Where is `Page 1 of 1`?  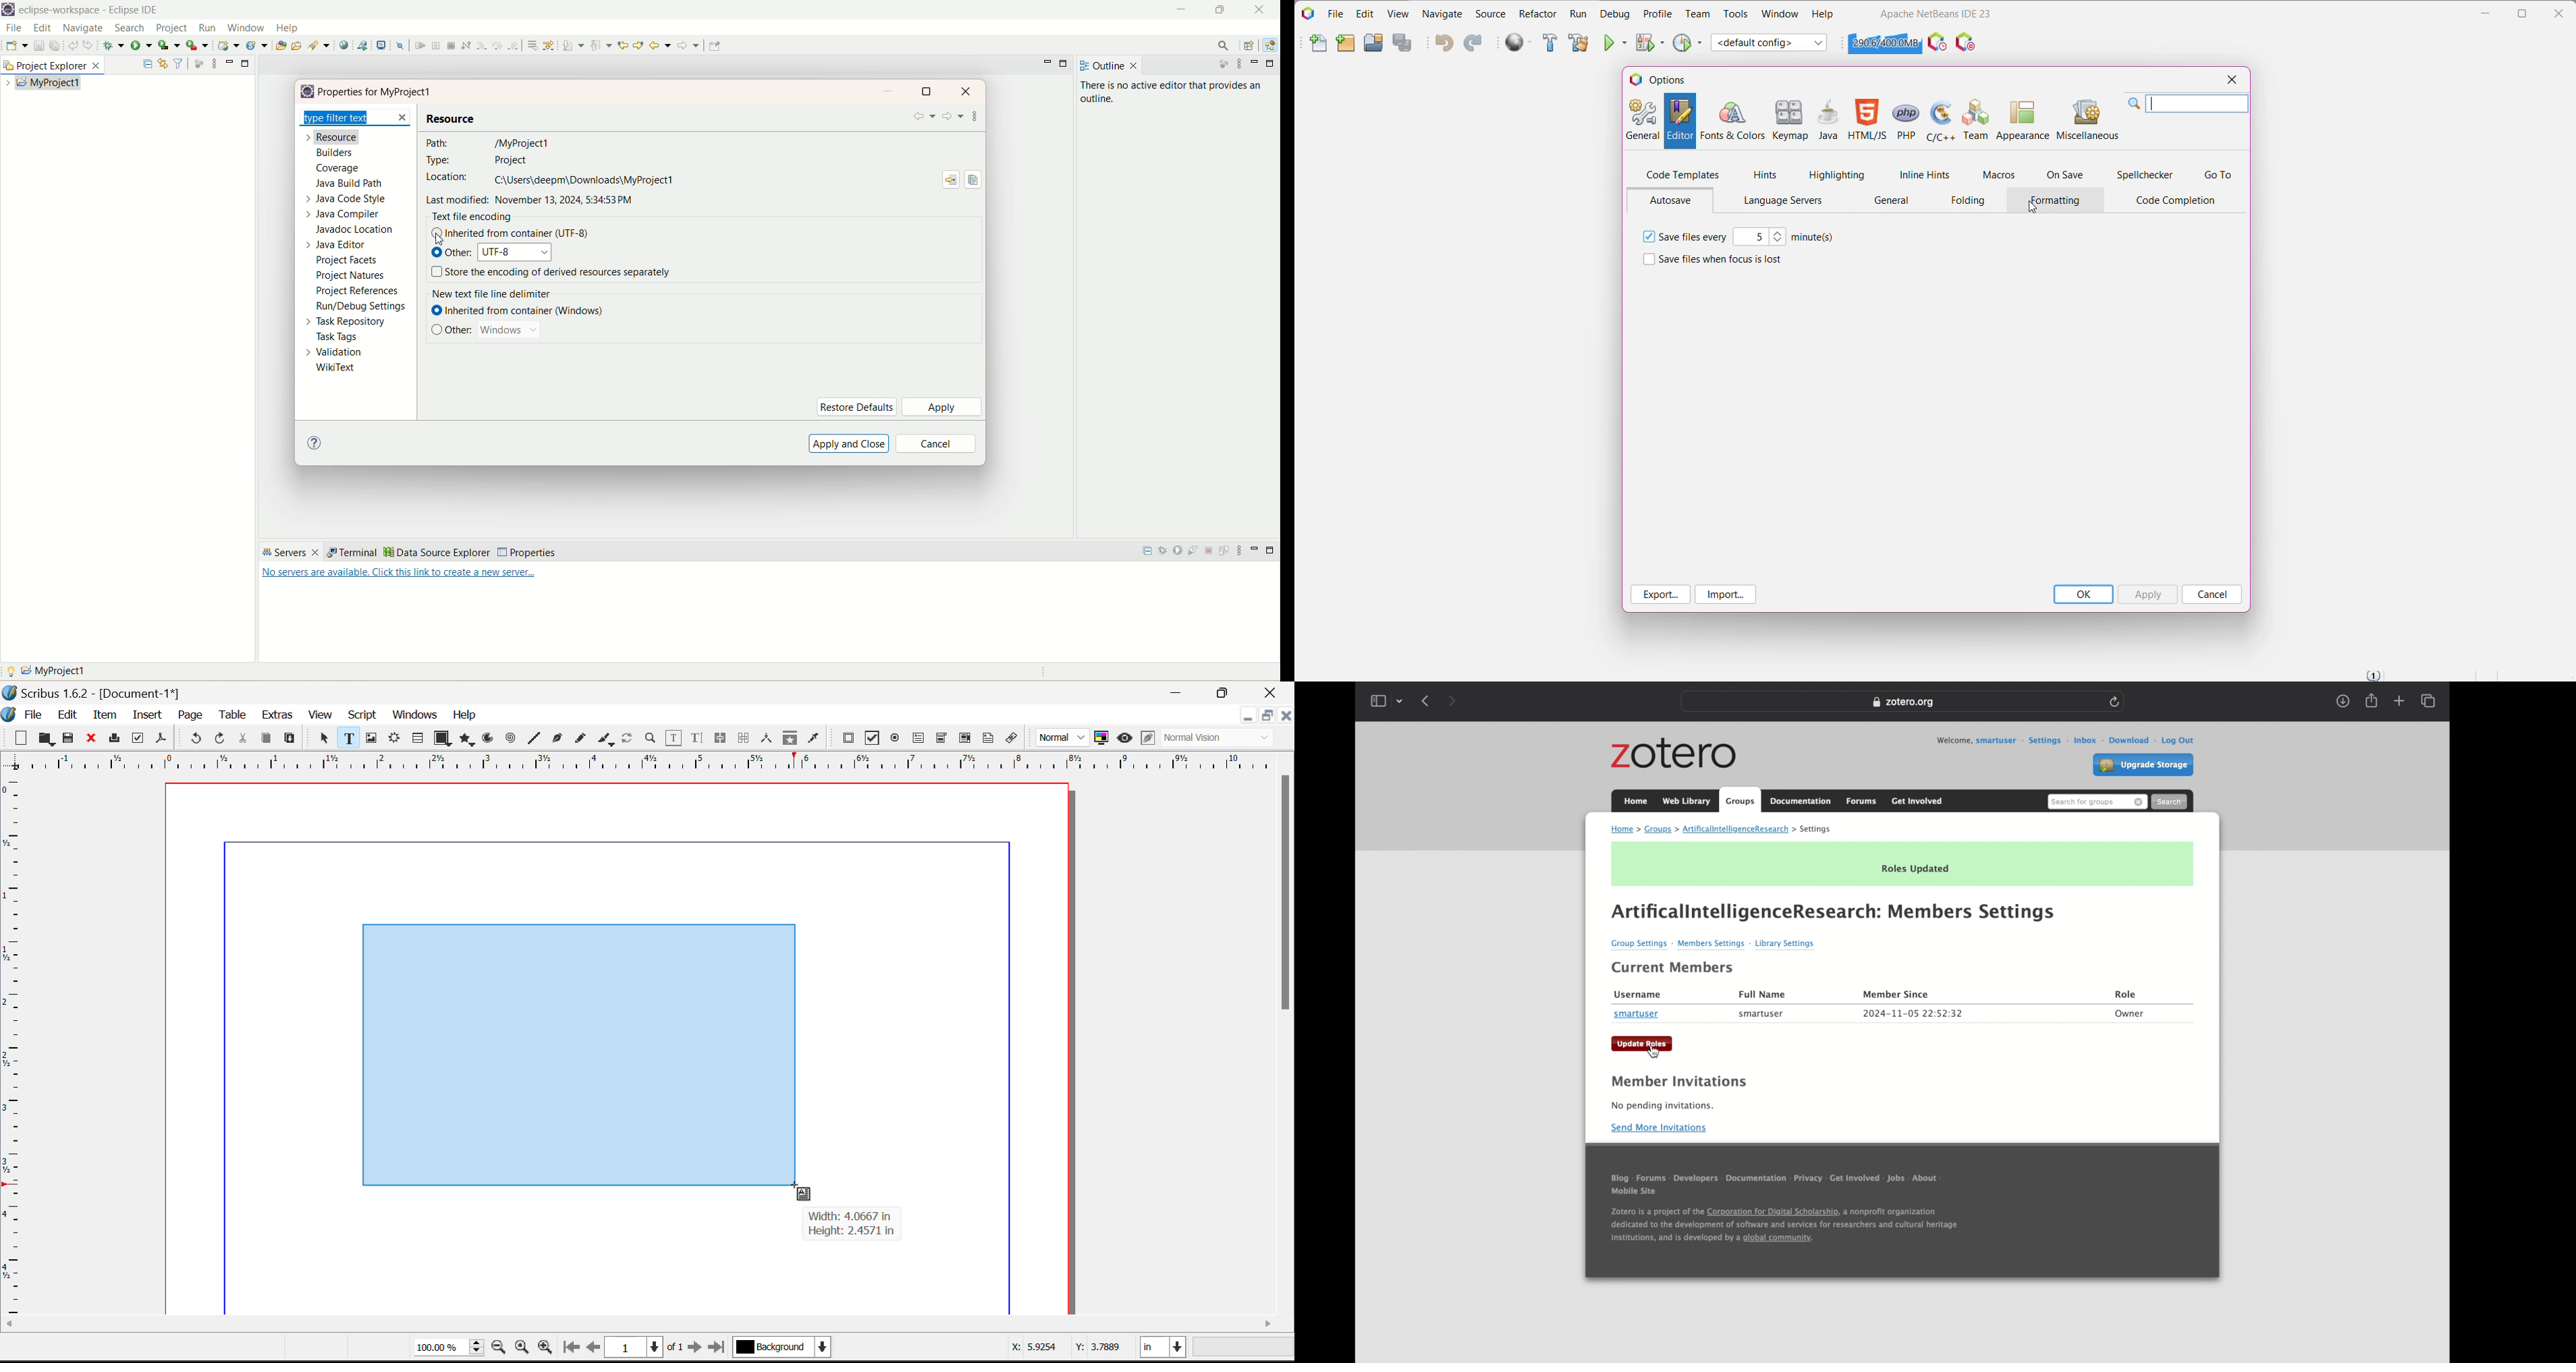
Page 1 of 1 is located at coordinates (646, 1347).